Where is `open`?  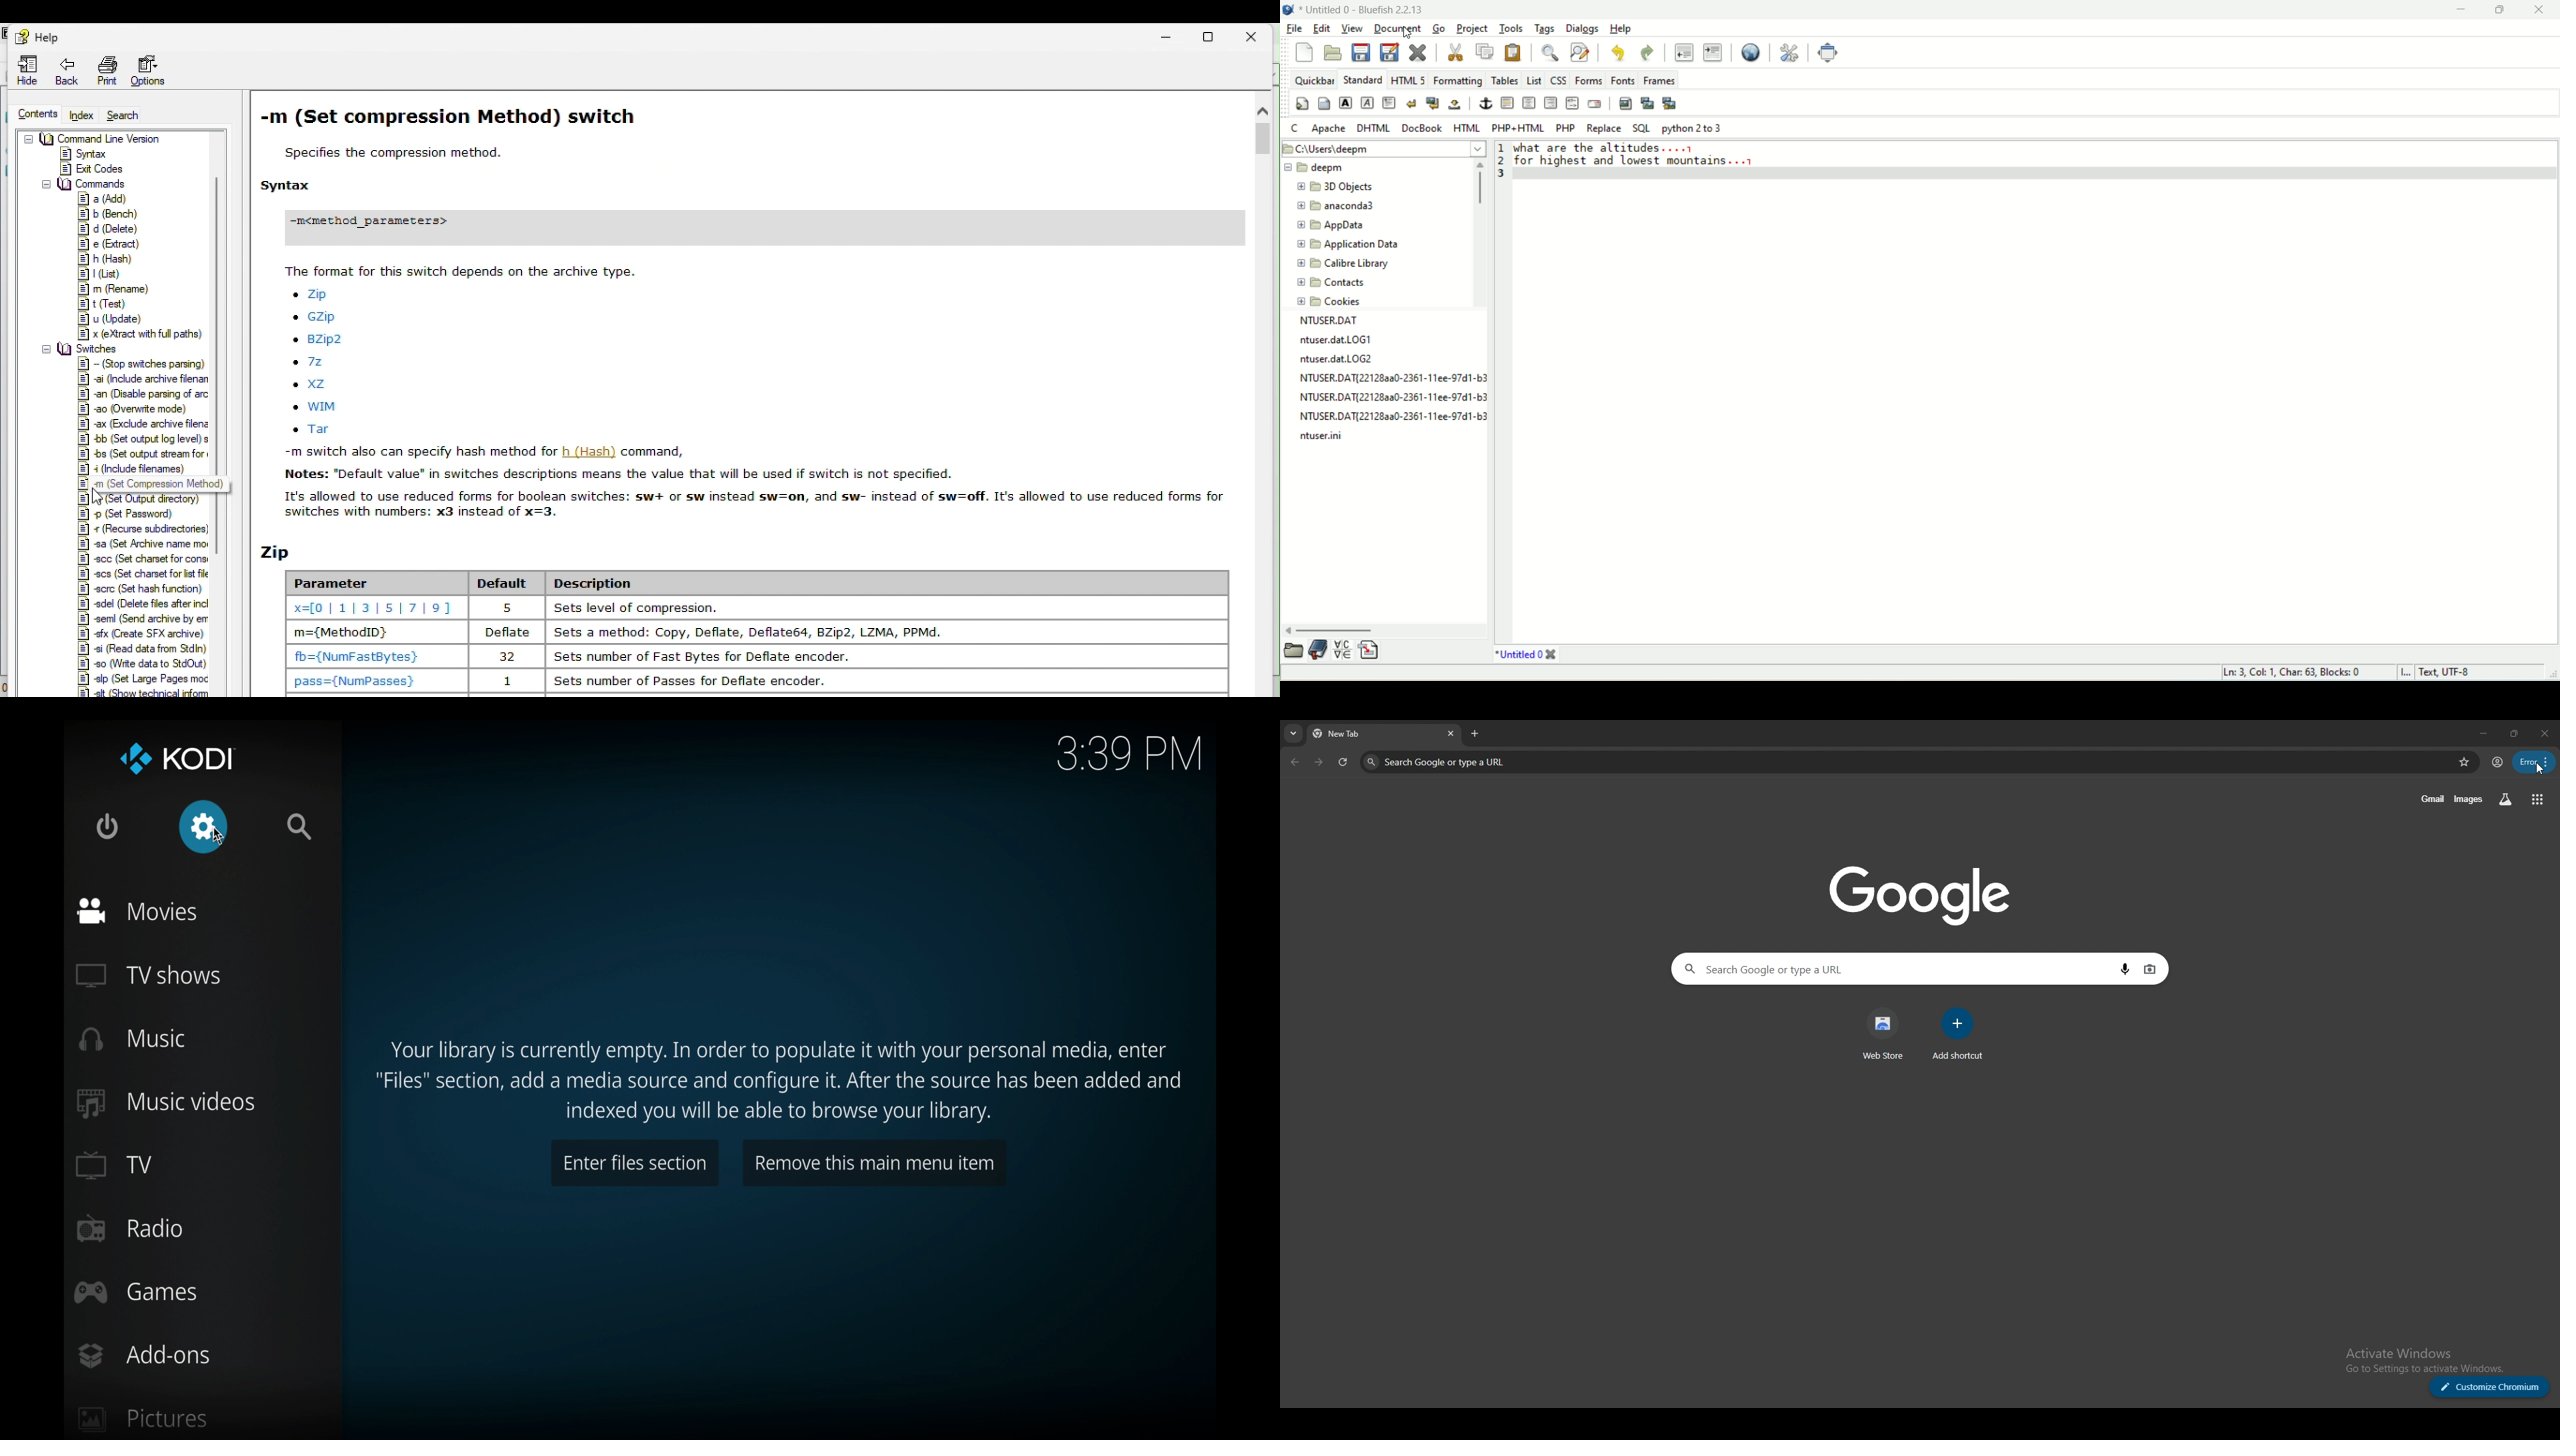
open is located at coordinates (1291, 651).